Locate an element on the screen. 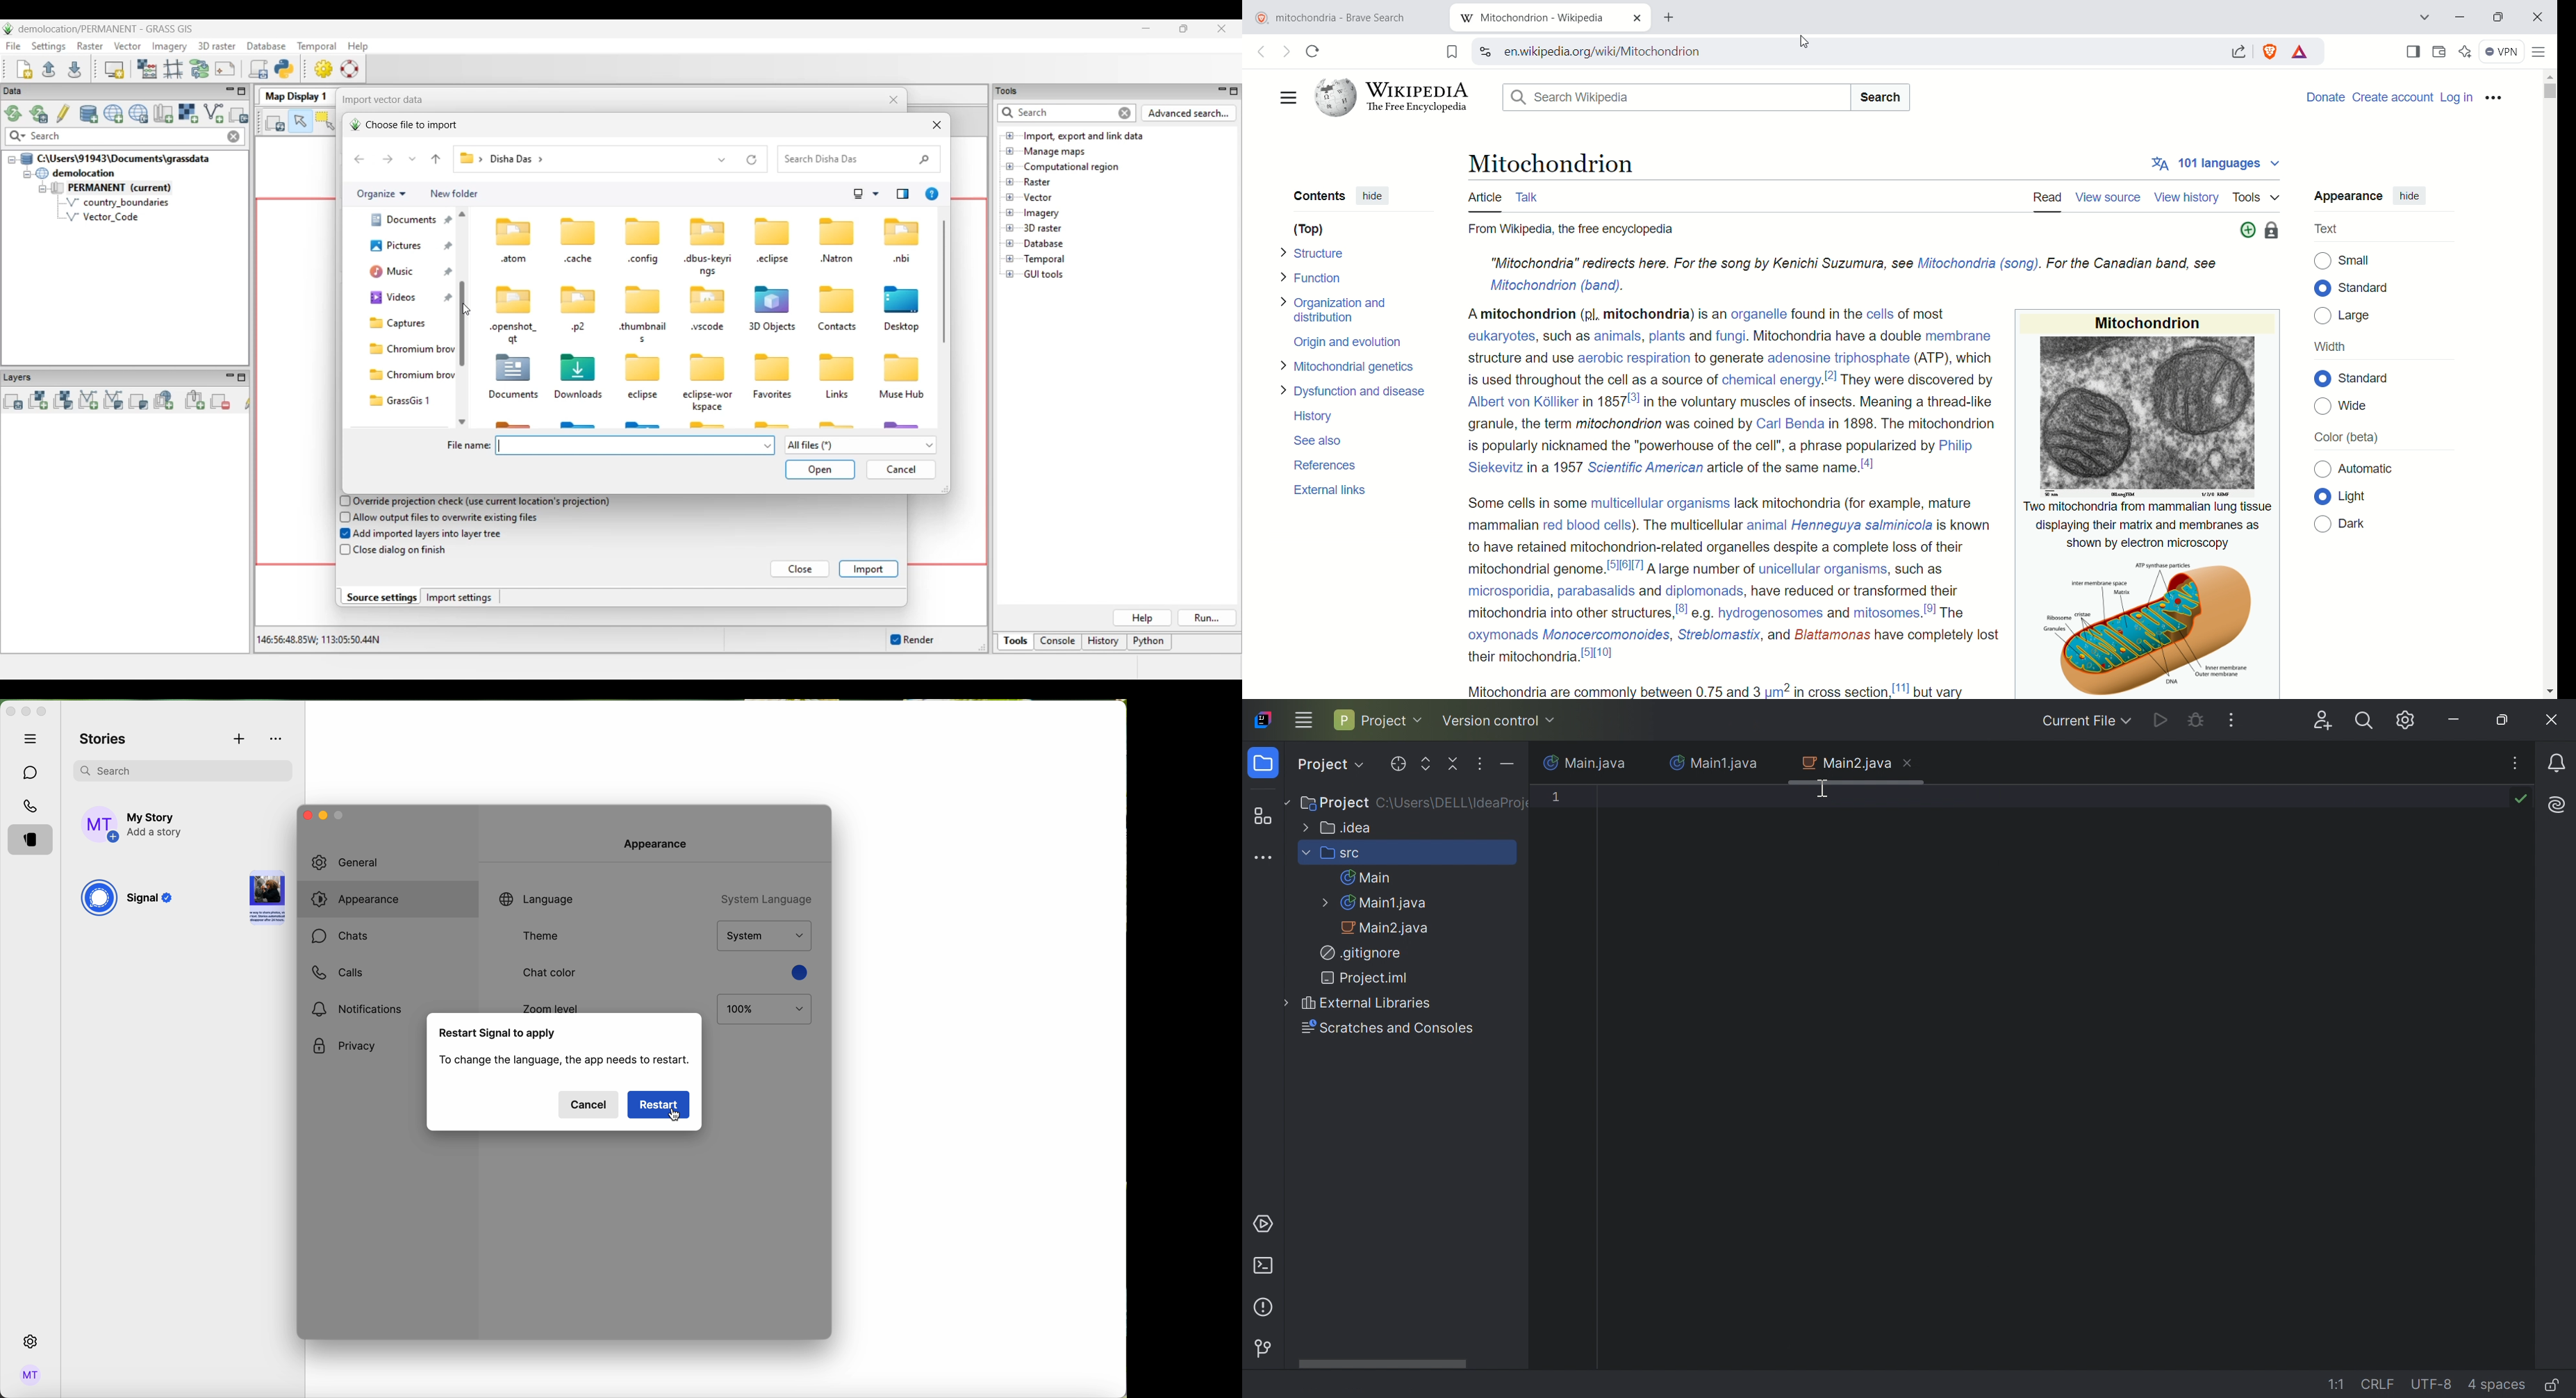 The height and width of the screenshot is (1400, 2576). minimize is located at coordinates (2461, 19).